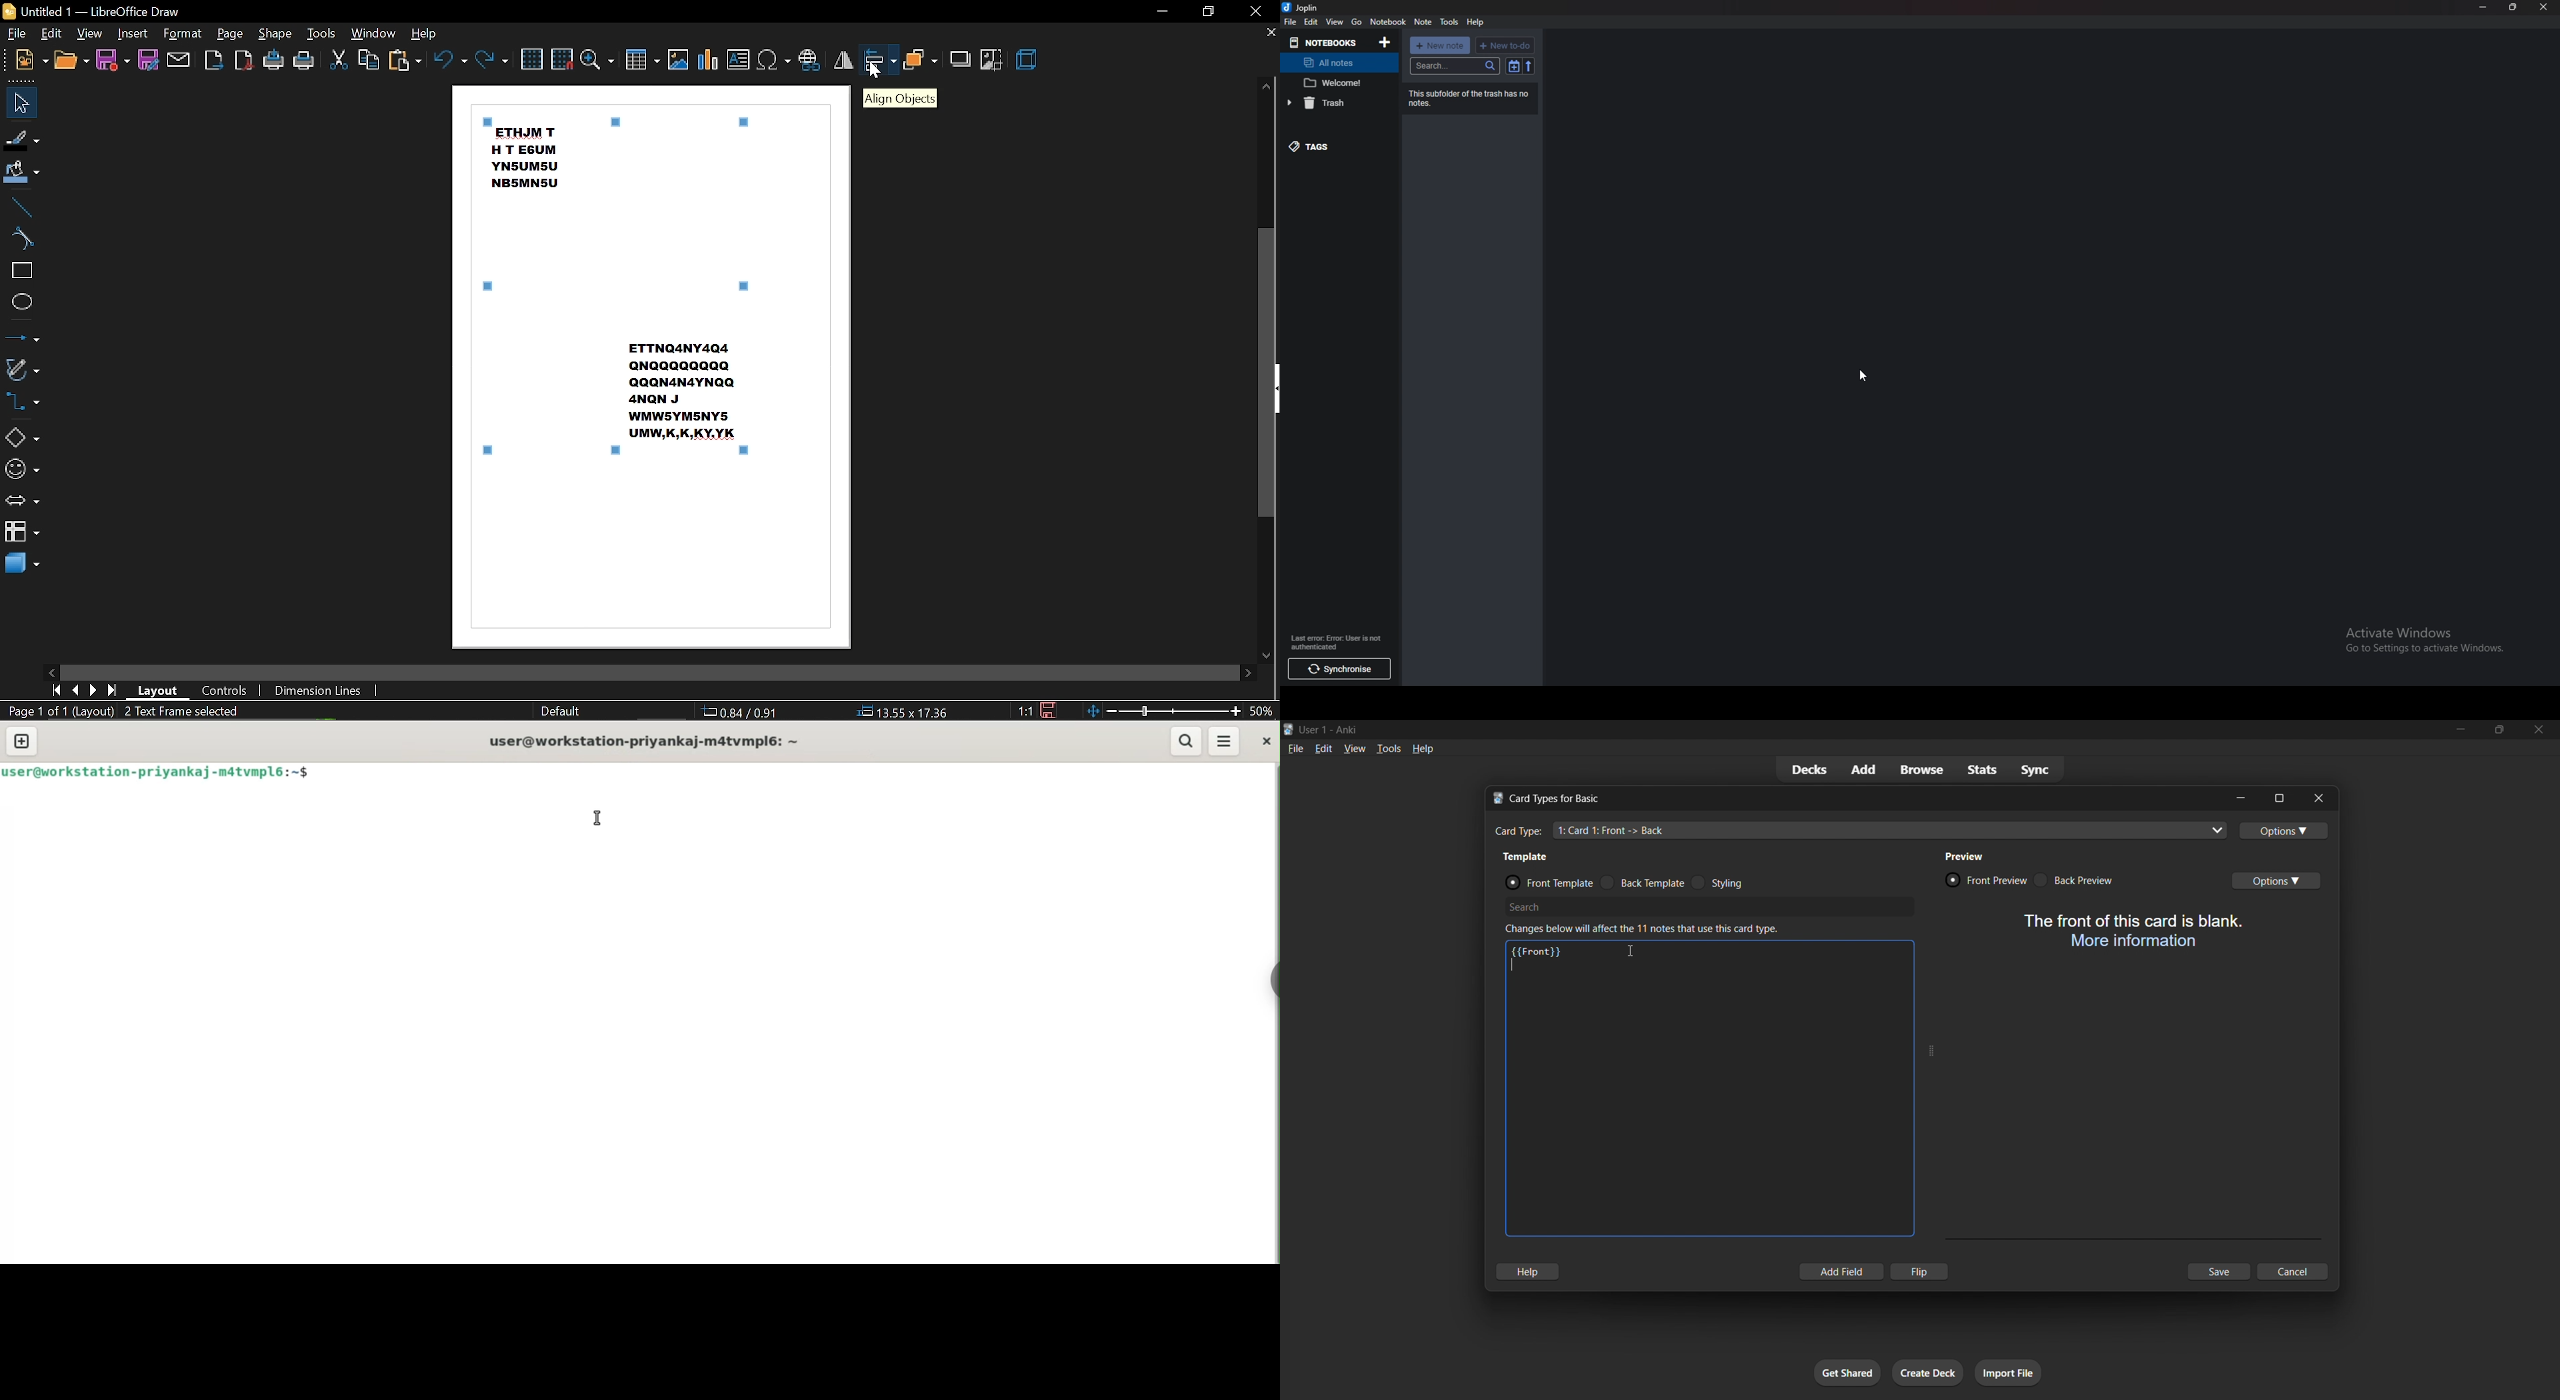  Describe the element at coordinates (403, 61) in the screenshot. I see `paste` at that location.